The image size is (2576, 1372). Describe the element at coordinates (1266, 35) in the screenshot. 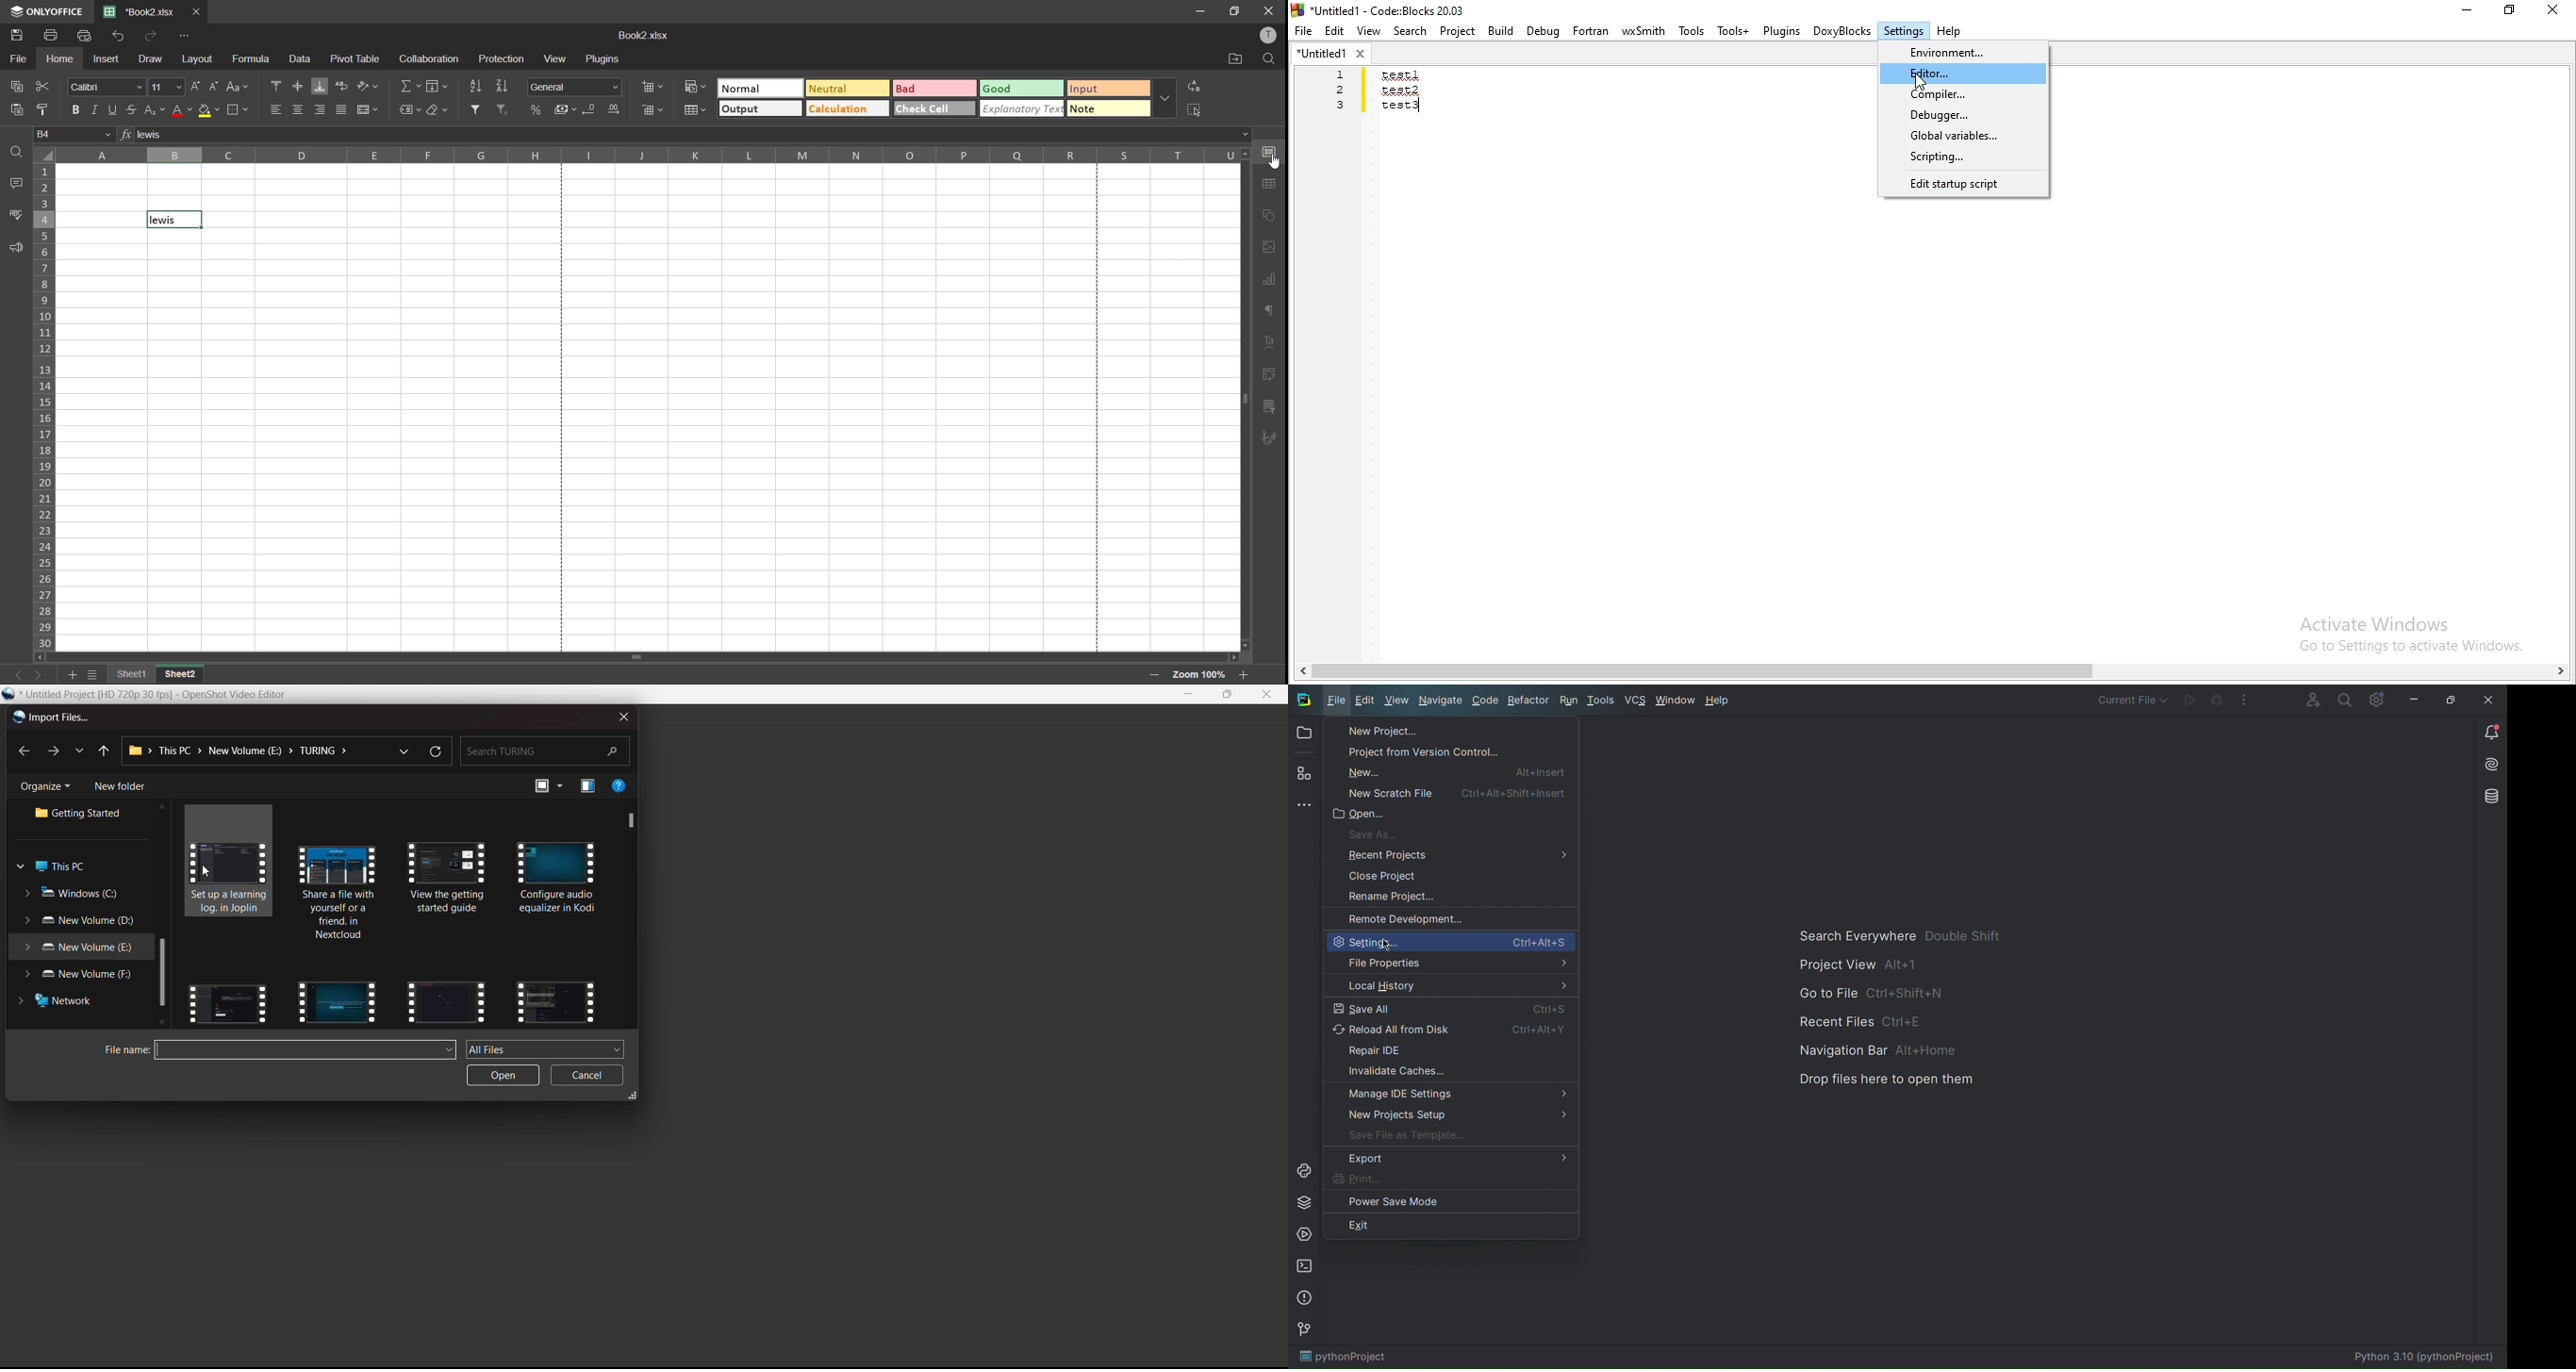

I see `profile` at that location.